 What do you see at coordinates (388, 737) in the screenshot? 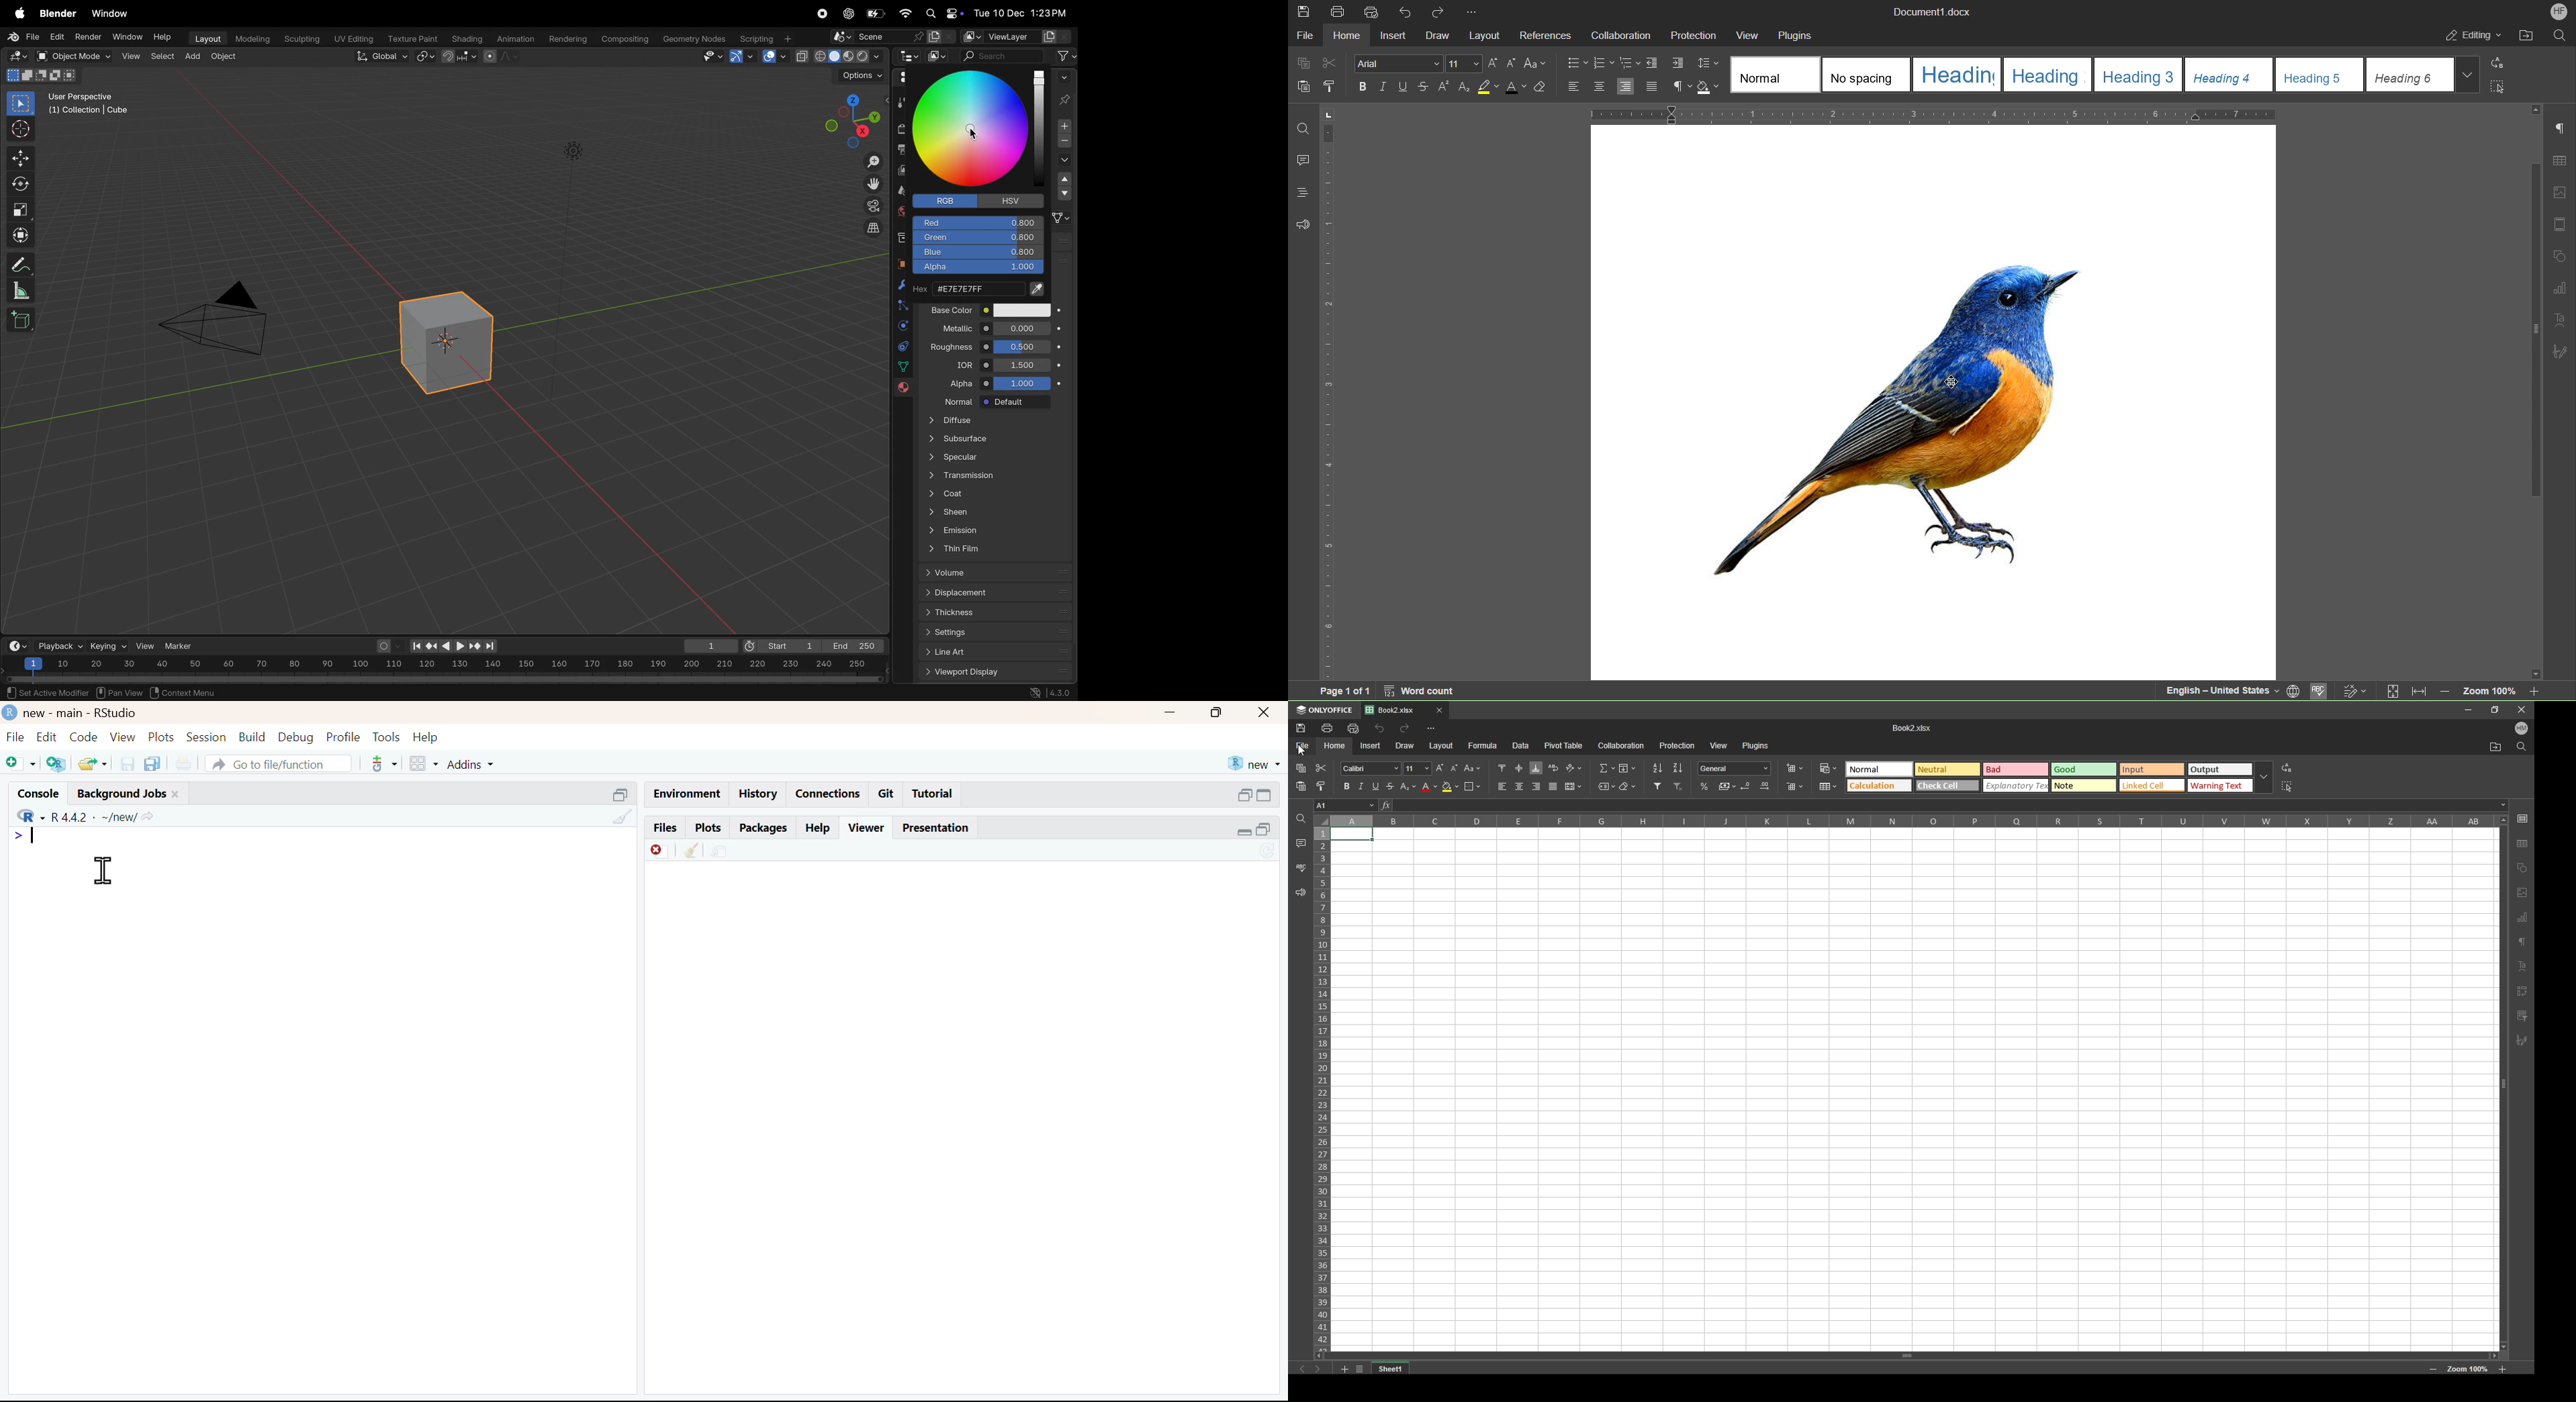
I see `tools` at bounding box center [388, 737].